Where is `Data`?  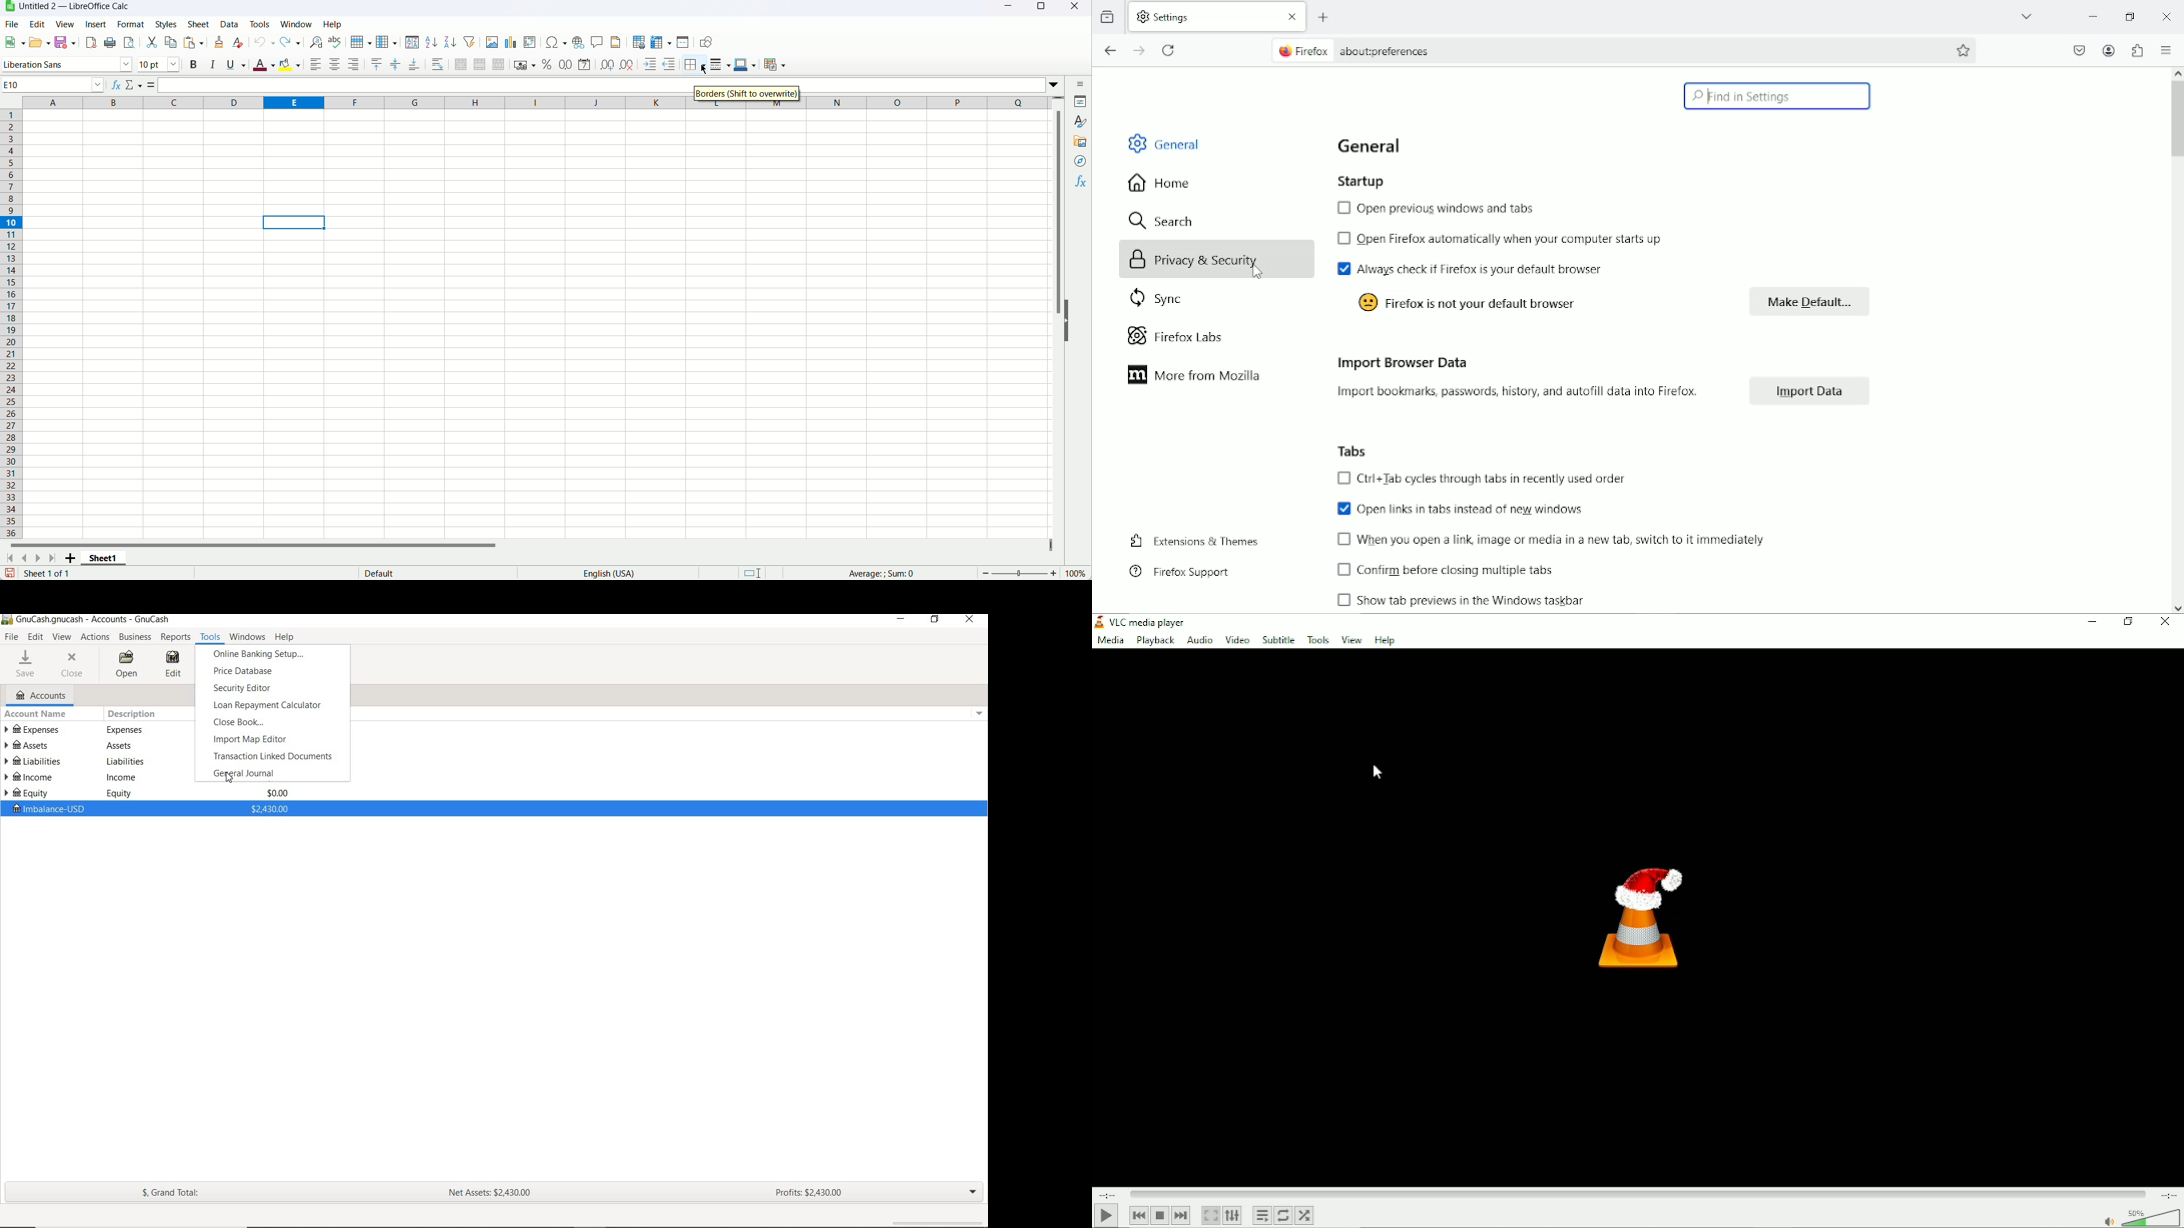 Data is located at coordinates (228, 25).